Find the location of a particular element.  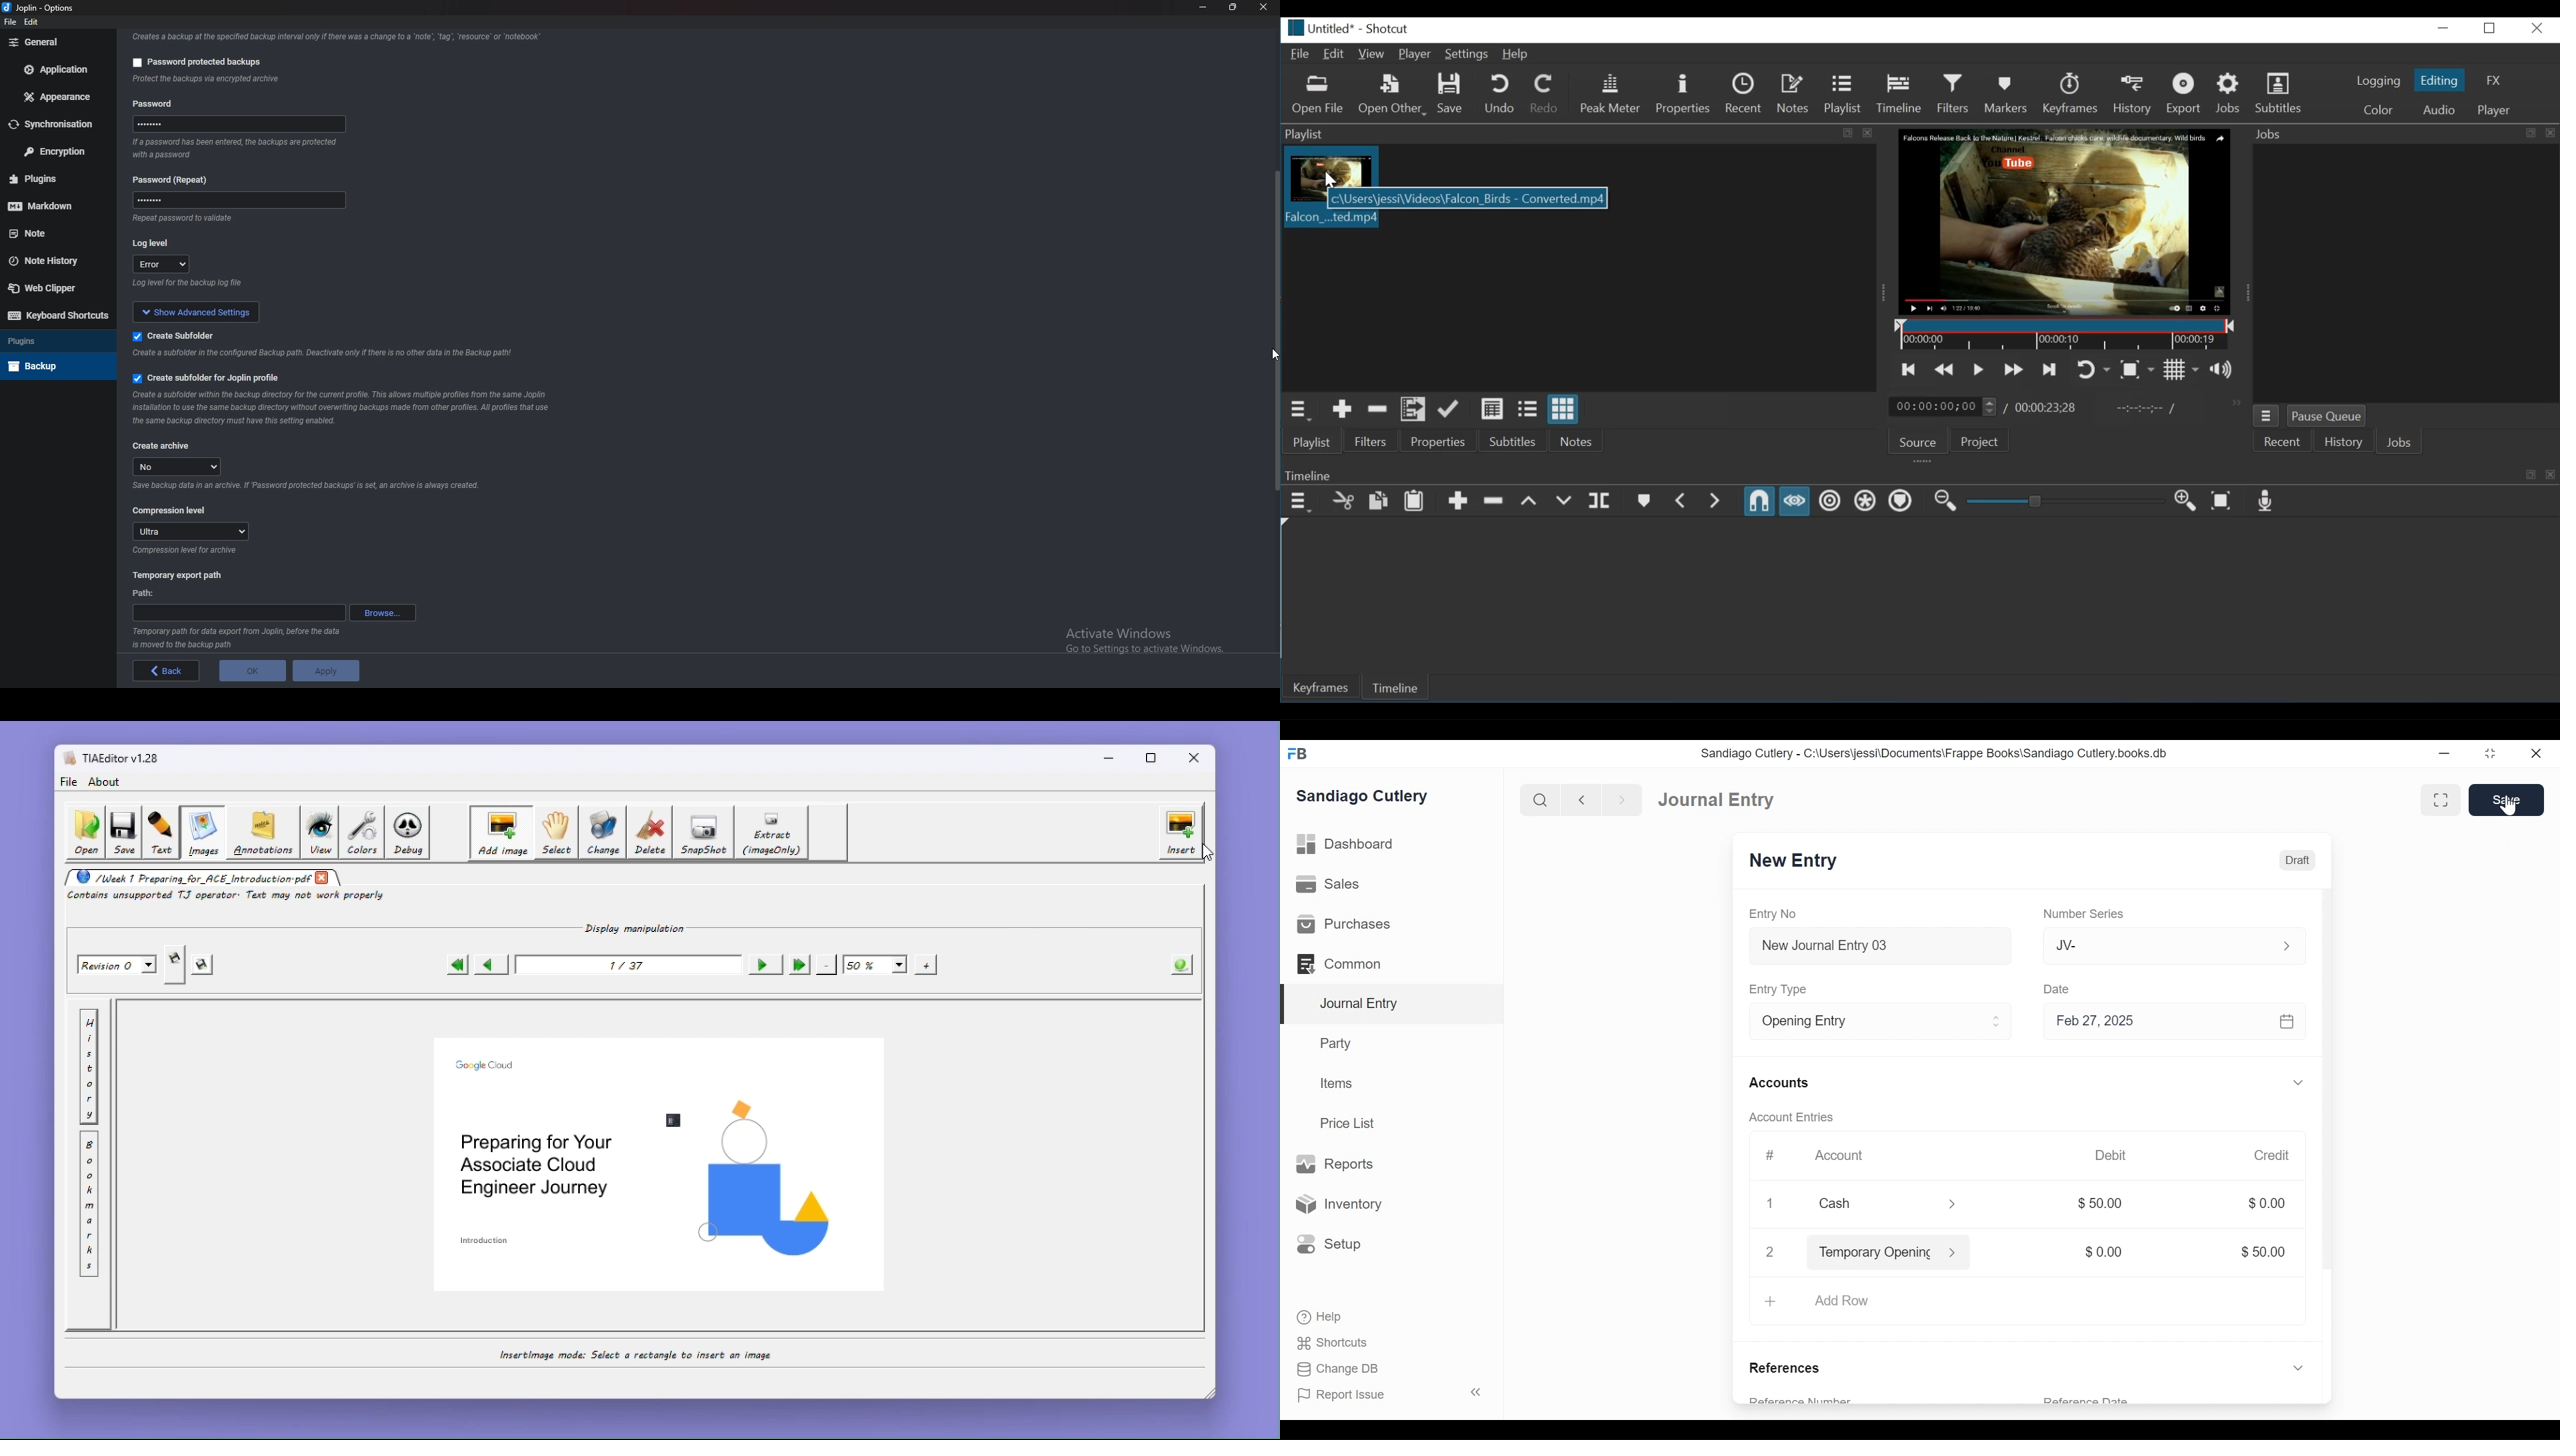

Sandiago Cutlery - C:\Users\jessi\Documents\Frappe Books\Sandiago Cutlery.books.db is located at coordinates (1935, 753).